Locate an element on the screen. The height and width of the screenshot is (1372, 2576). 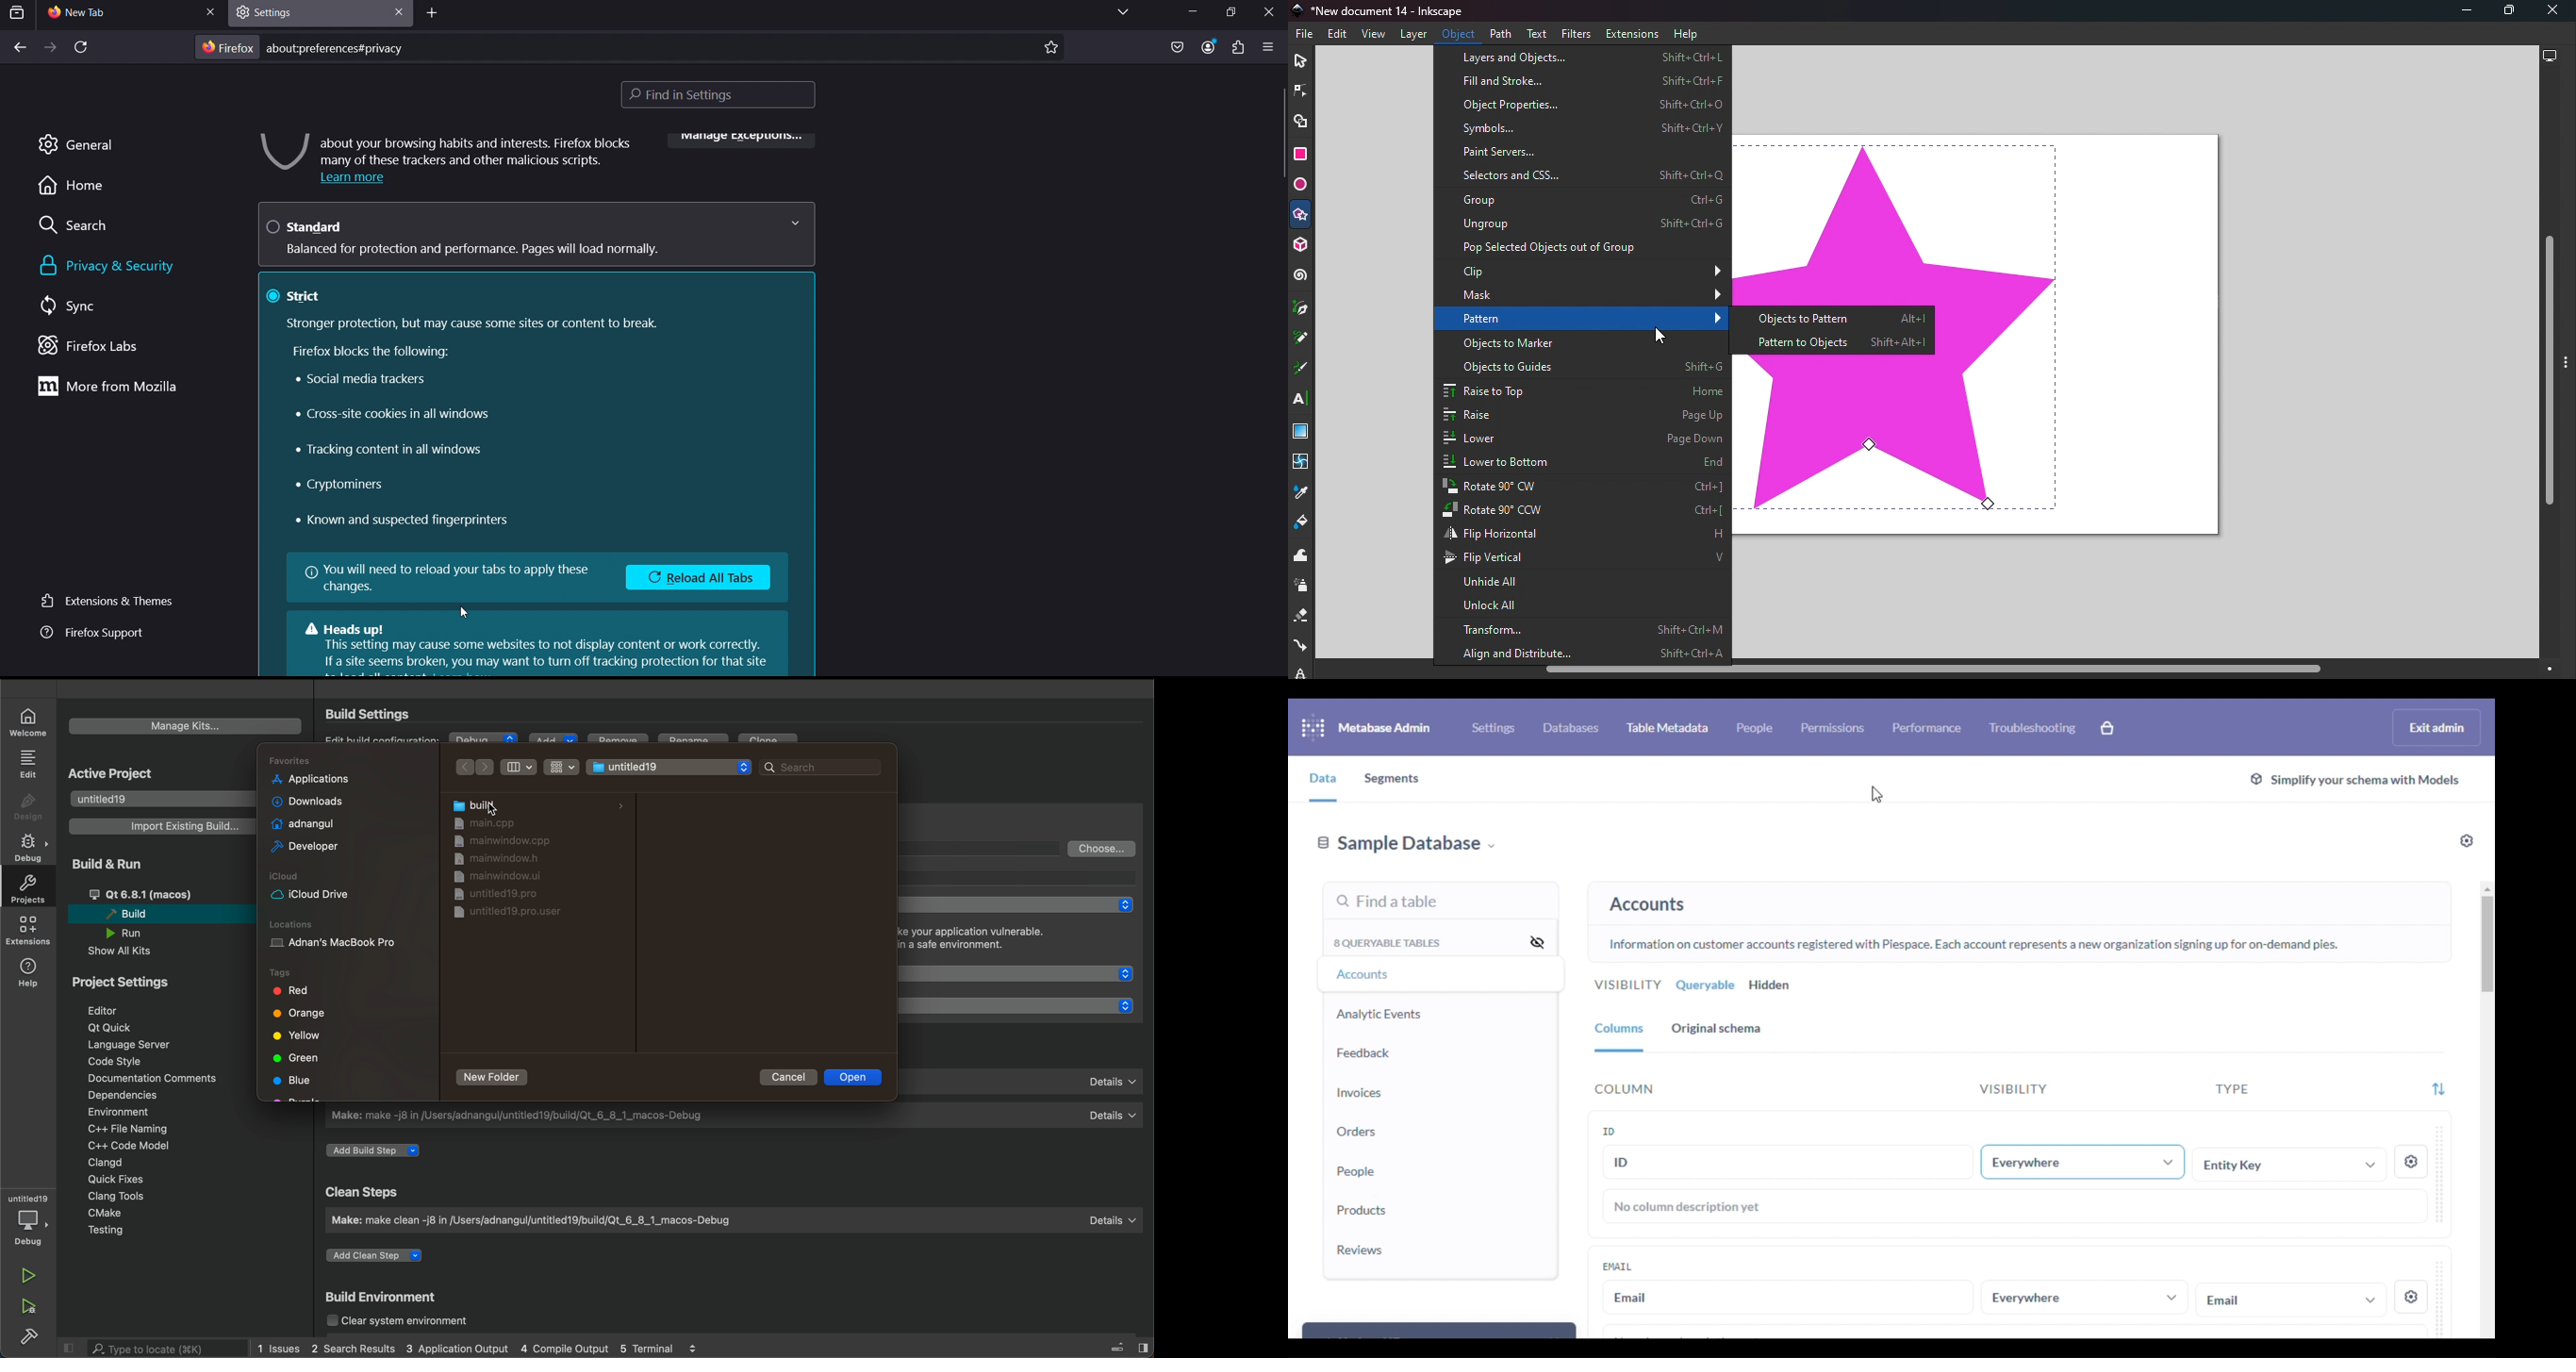
developer is located at coordinates (302, 847).